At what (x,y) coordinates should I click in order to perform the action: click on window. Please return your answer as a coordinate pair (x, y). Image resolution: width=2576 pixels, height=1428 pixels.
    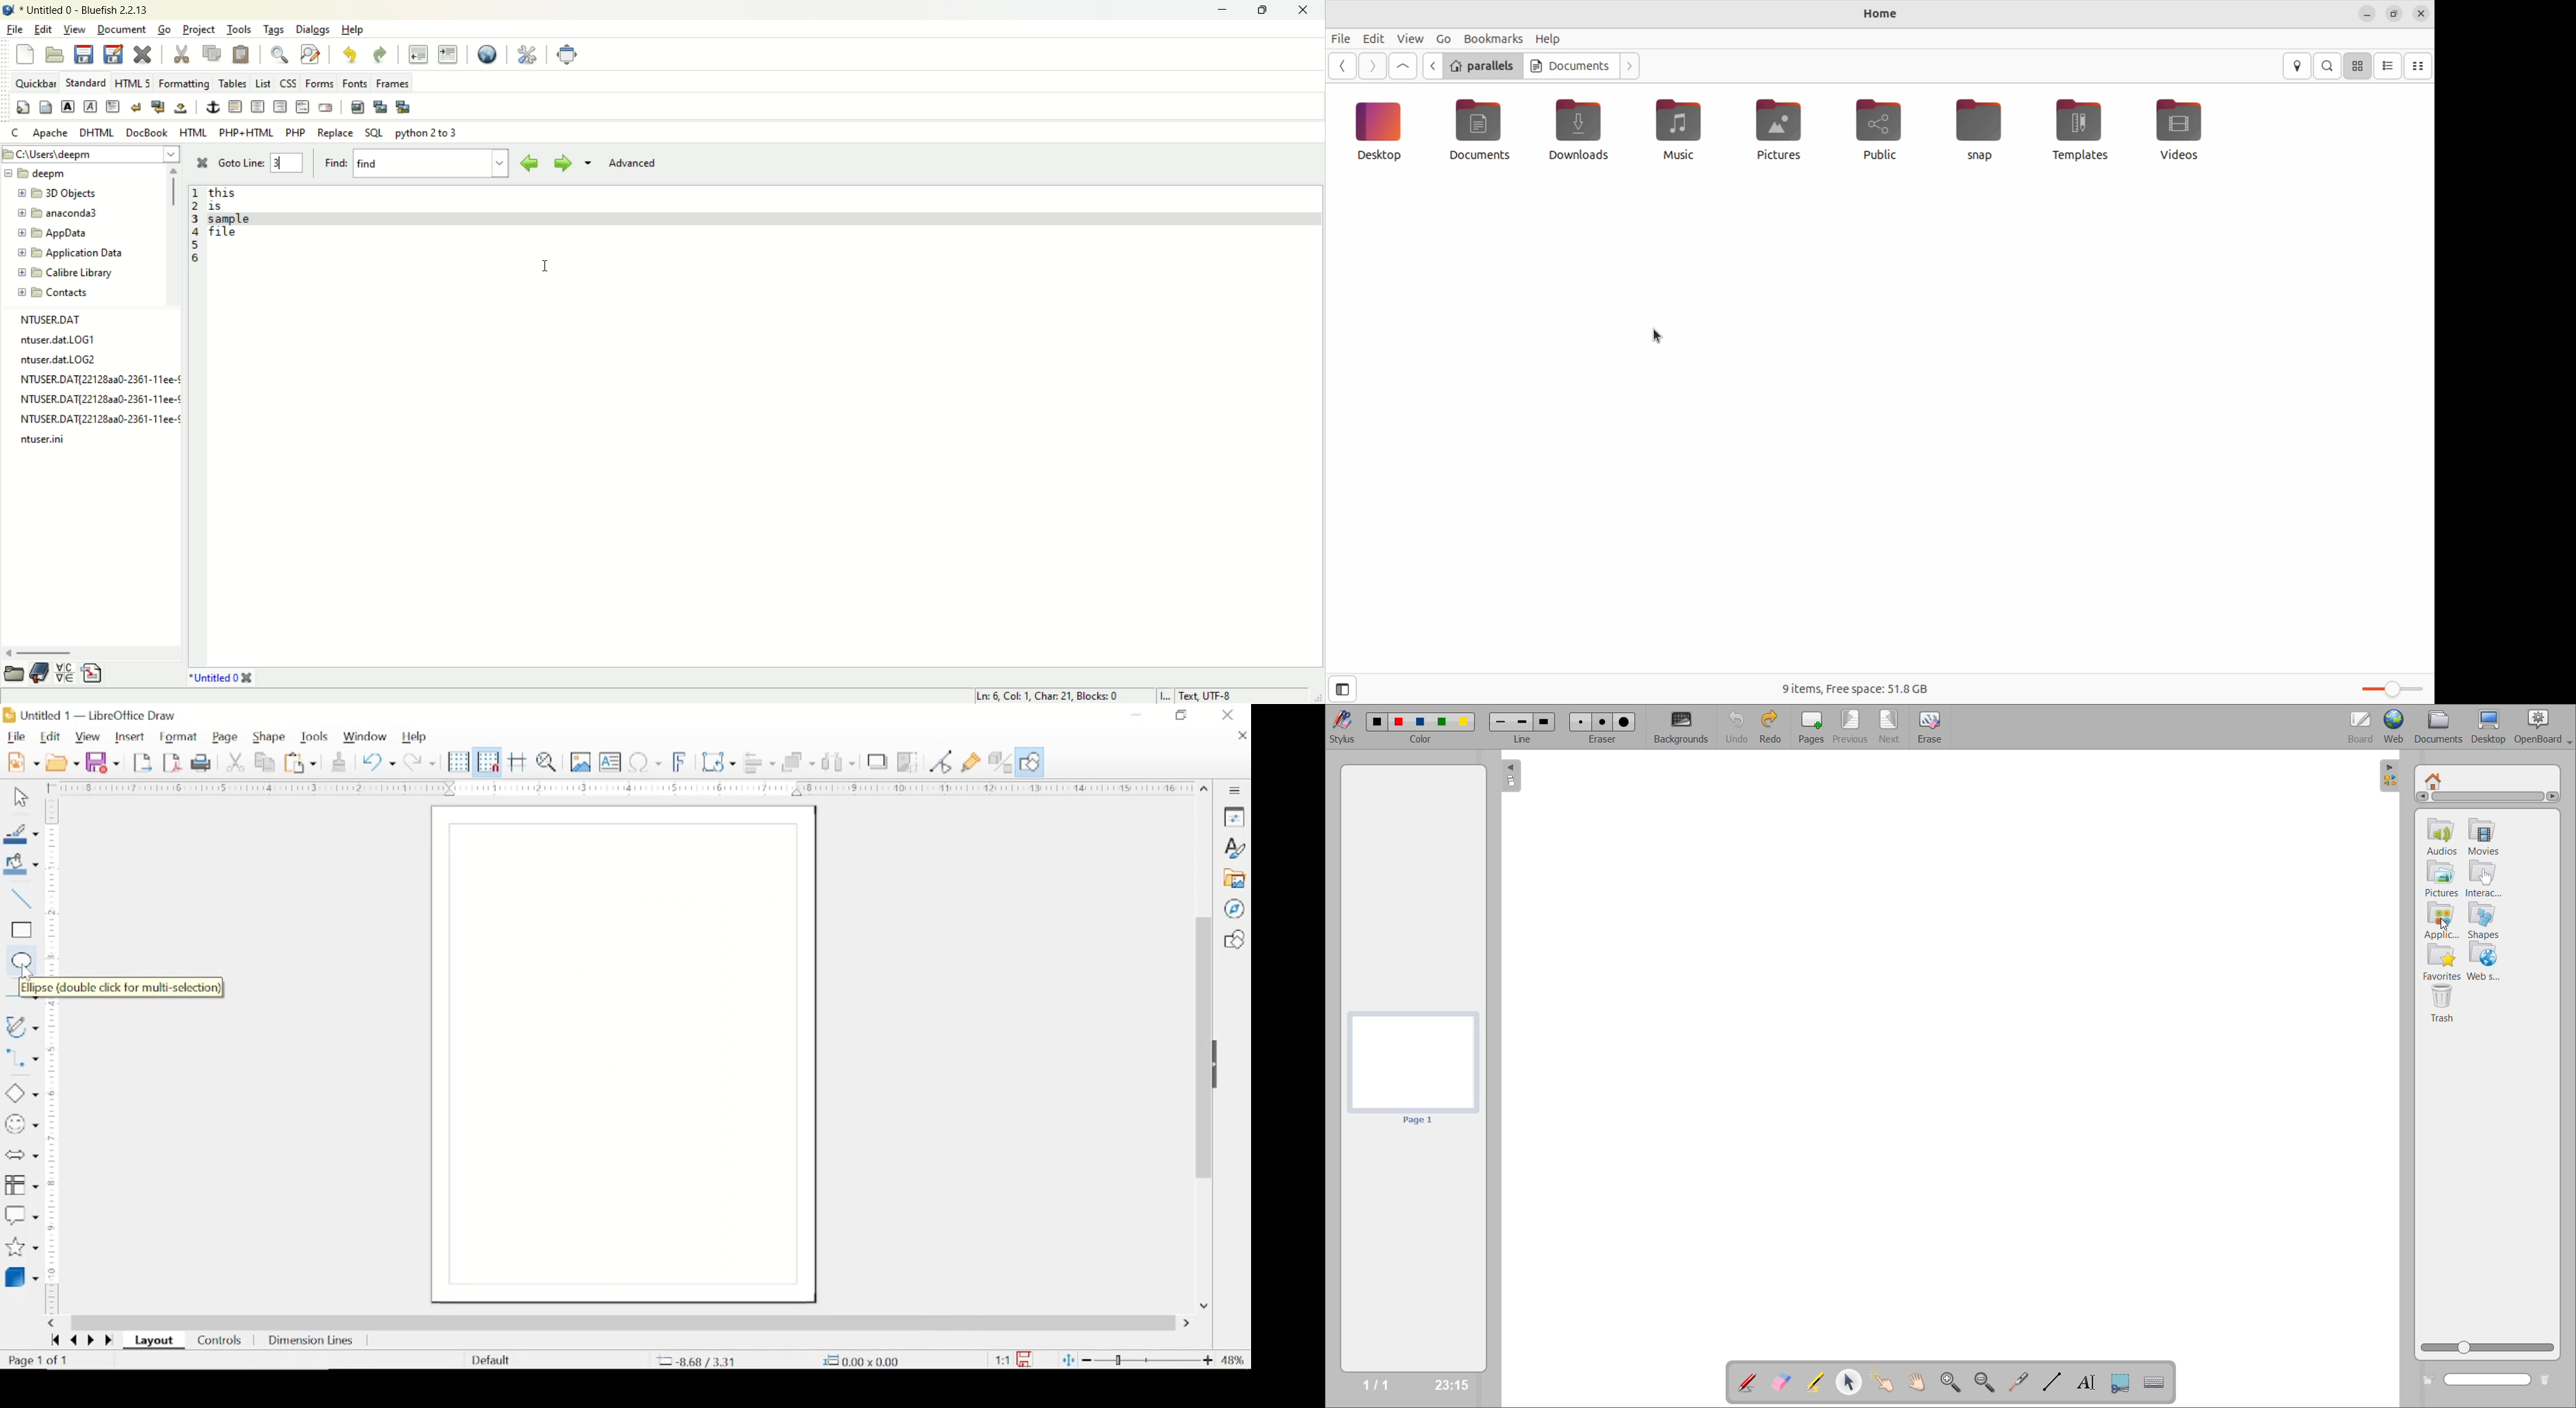
    Looking at the image, I should click on (365, 737).